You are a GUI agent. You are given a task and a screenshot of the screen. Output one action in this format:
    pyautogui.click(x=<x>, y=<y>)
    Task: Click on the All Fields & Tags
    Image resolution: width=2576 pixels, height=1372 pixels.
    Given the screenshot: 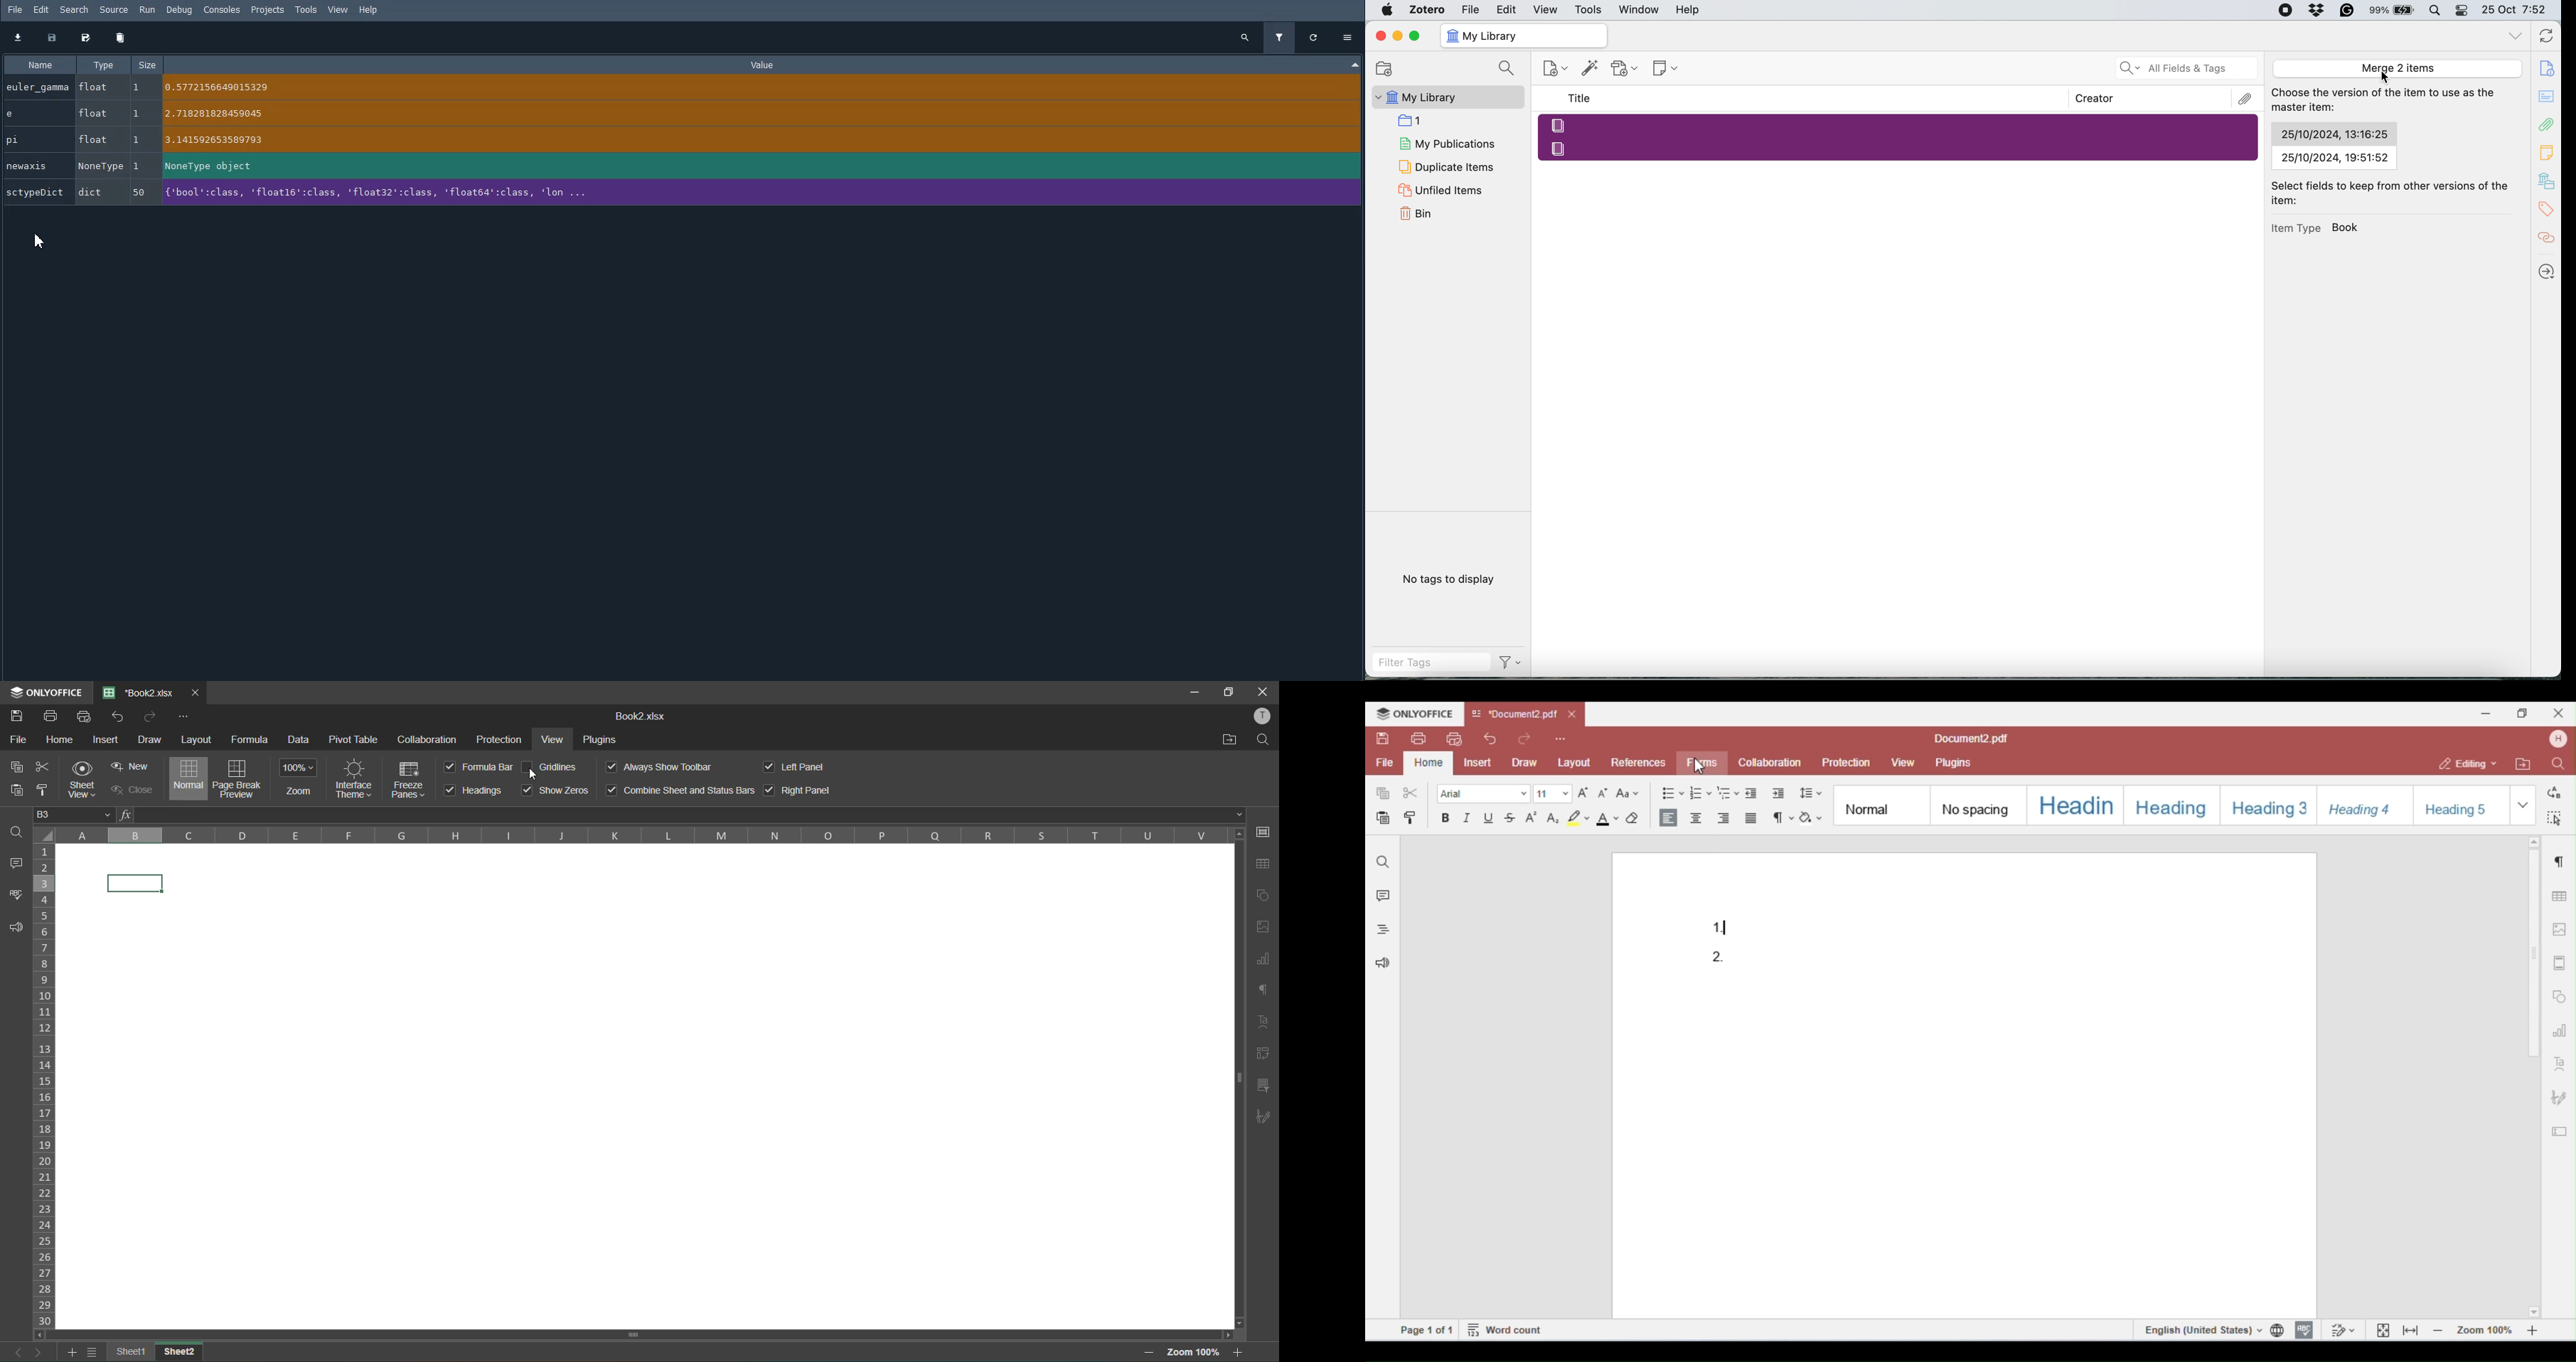 What is the action you would take?
    pyautogui.click(x=2188, y=68)
    